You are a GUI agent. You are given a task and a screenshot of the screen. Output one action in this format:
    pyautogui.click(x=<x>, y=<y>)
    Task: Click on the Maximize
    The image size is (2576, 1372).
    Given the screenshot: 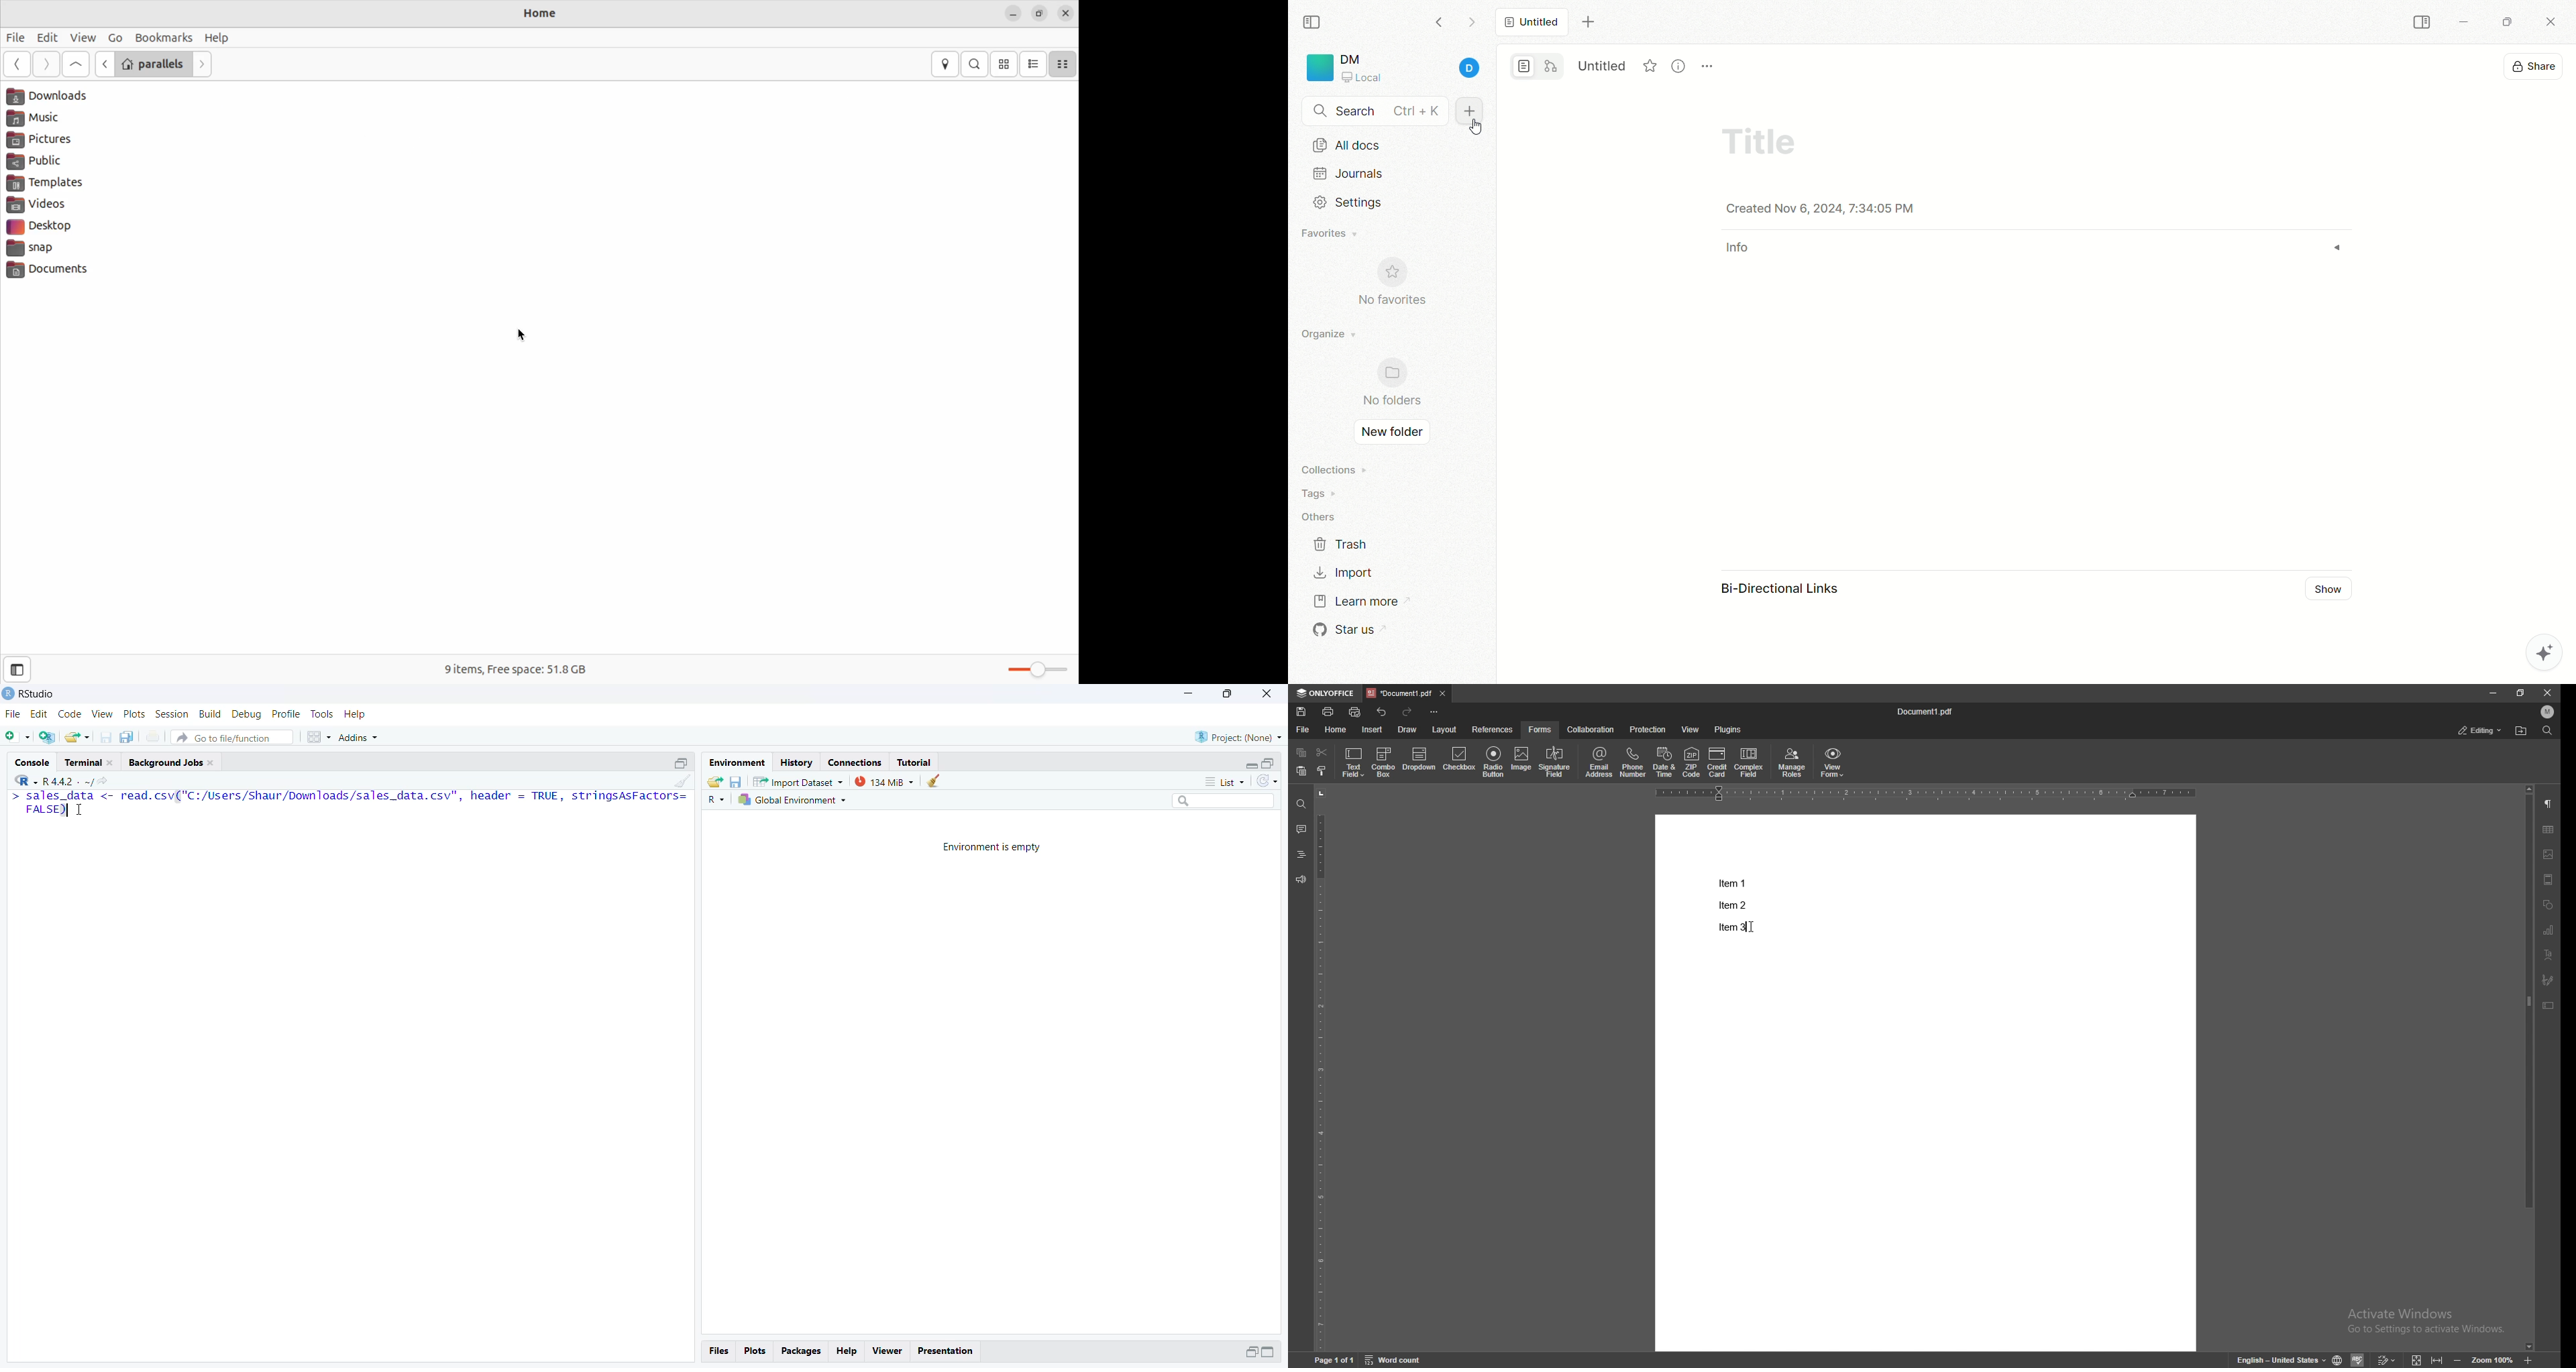 What is the action you would take?
    pyautogui.click(x=1269, y=764)
    